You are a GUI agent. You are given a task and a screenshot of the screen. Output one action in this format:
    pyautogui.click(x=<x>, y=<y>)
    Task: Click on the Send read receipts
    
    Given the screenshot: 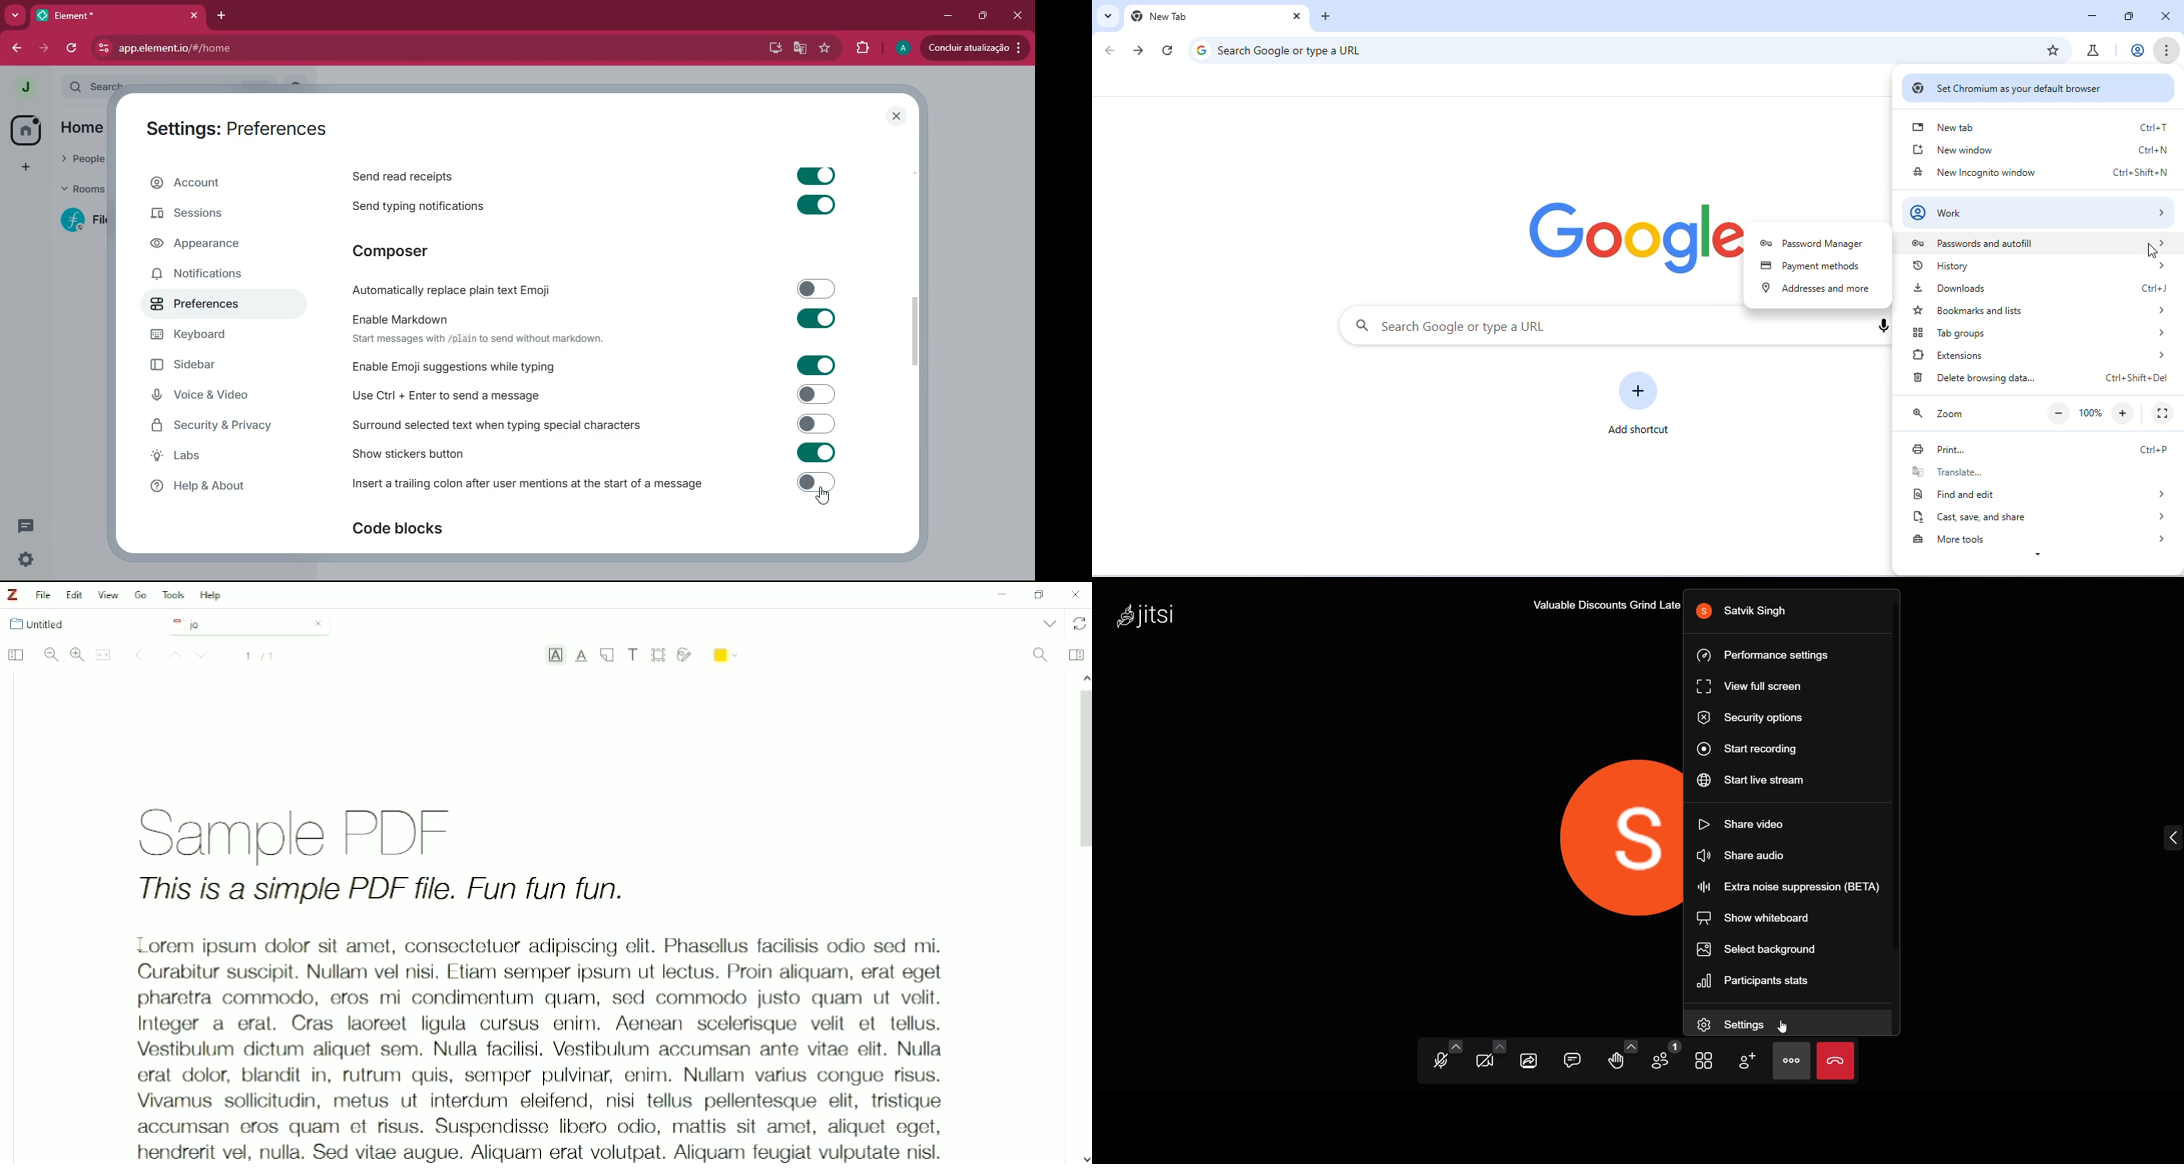 What is the action you would take?
    pyautogui.click(x=600, y=173)
    